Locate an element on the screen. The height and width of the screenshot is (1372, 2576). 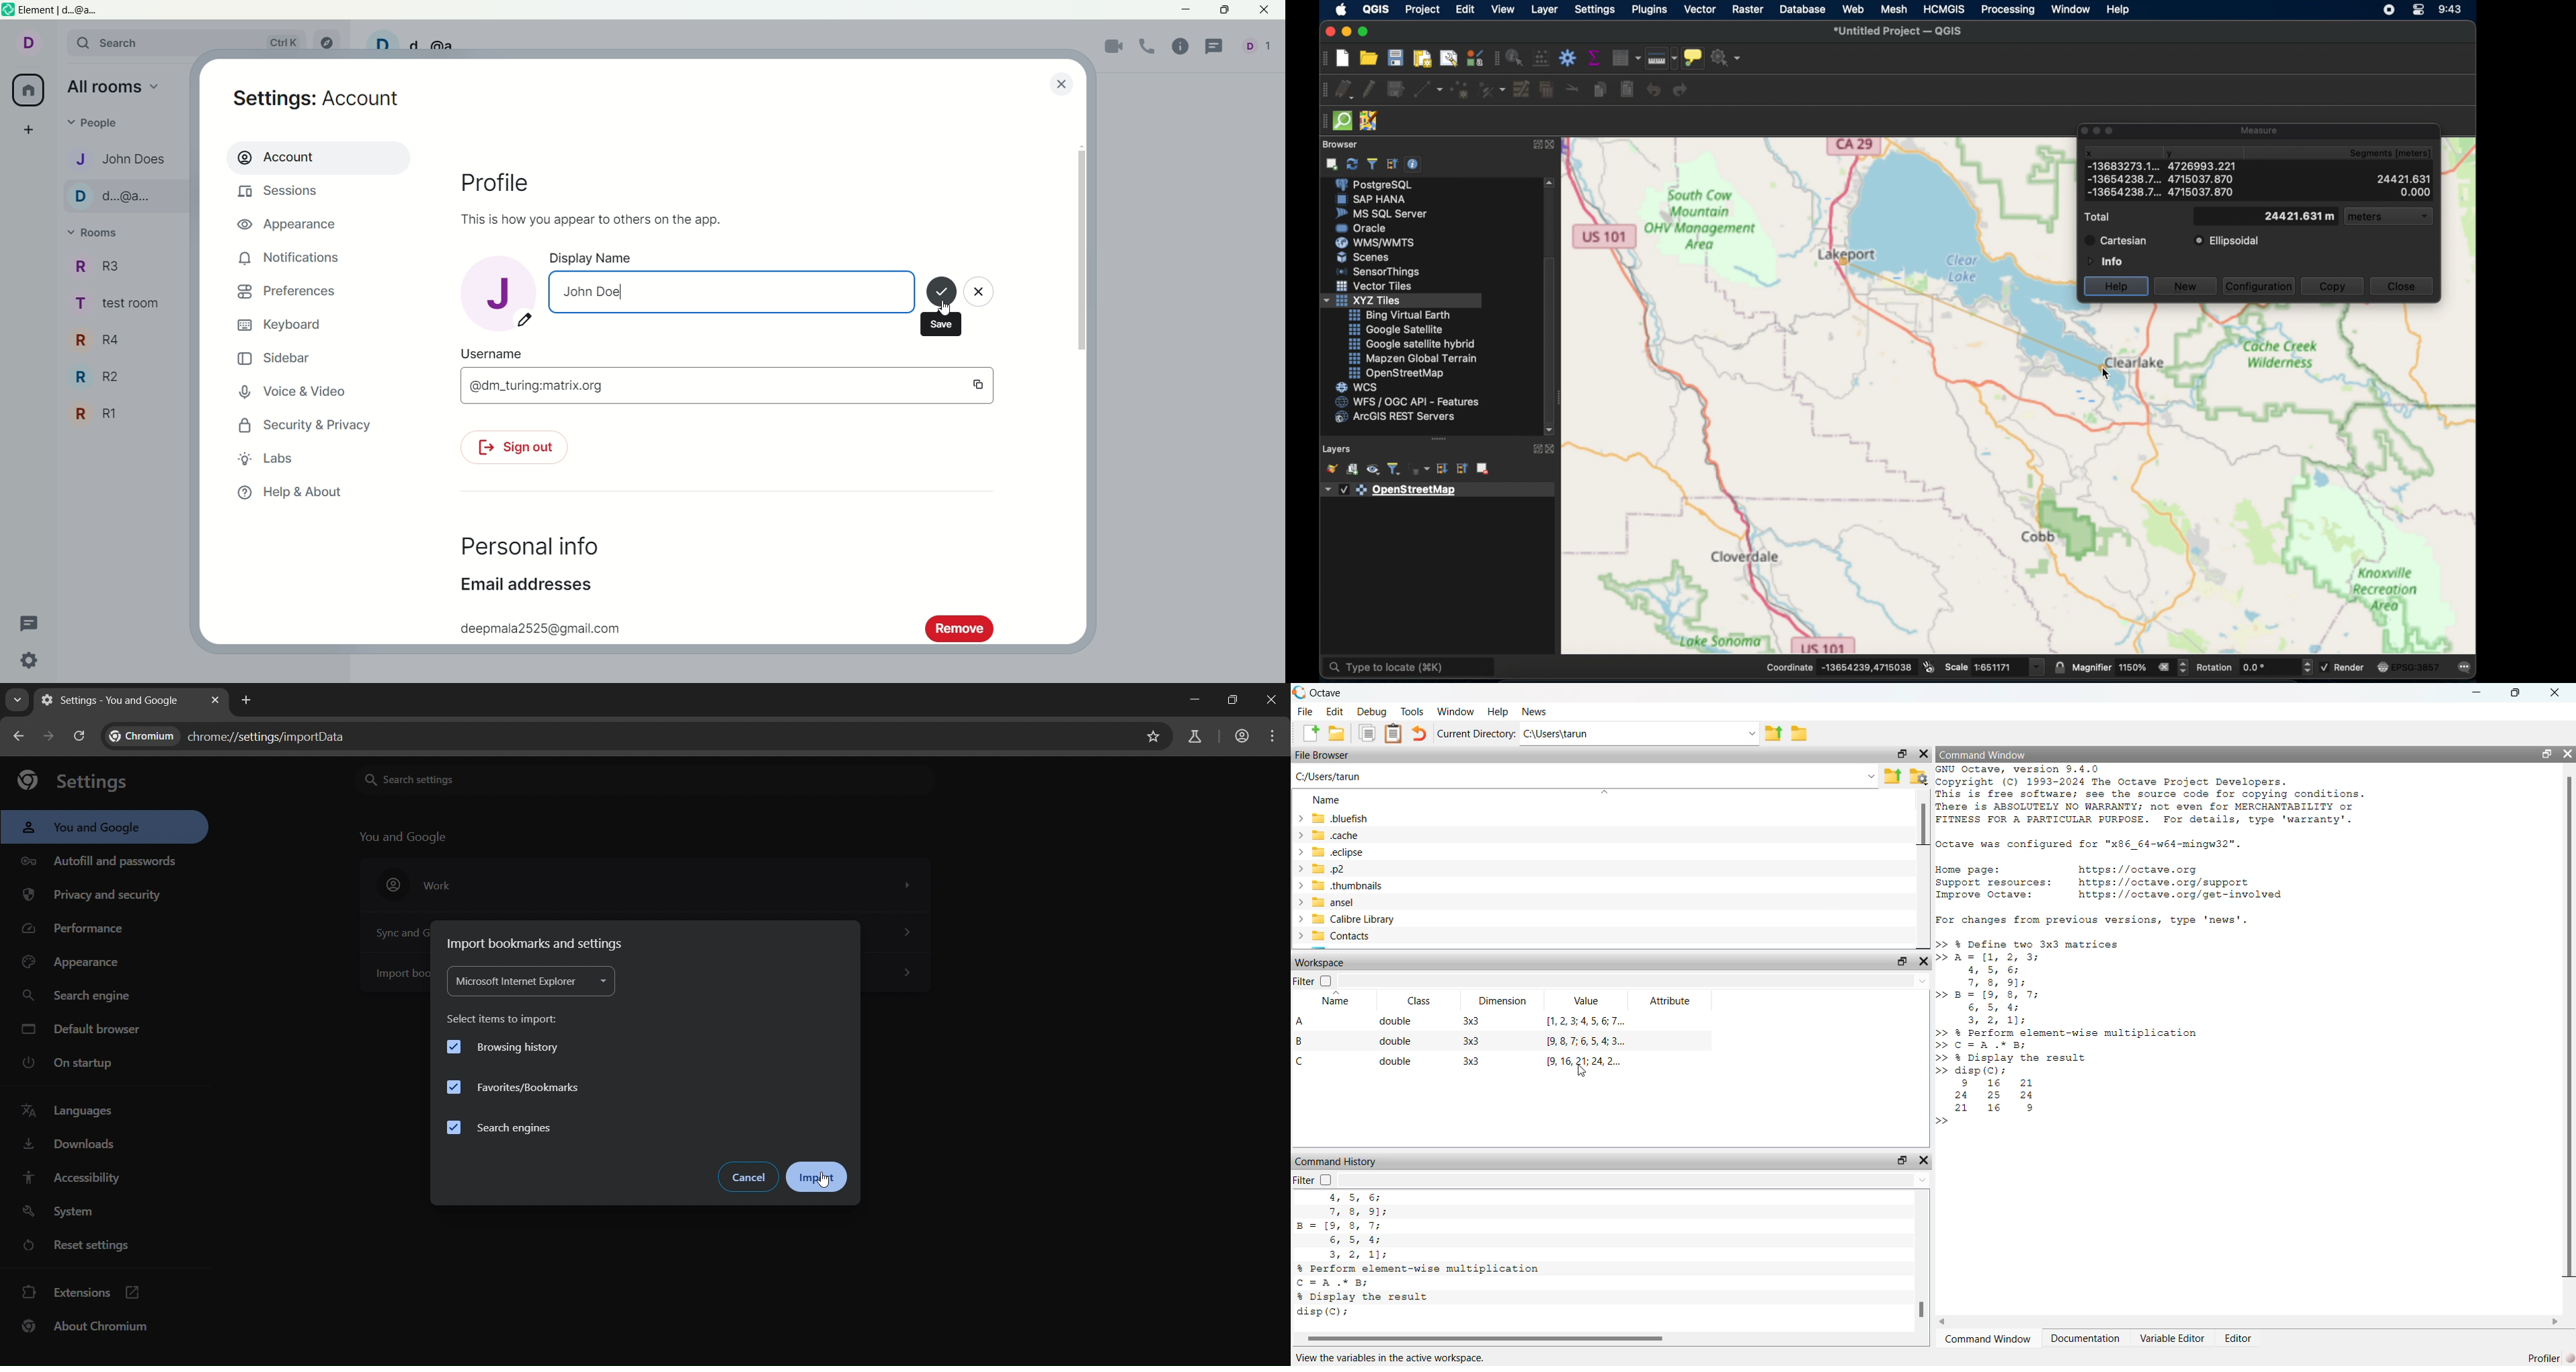
mapzen global. terrain is located at coordinates (1411, 357).